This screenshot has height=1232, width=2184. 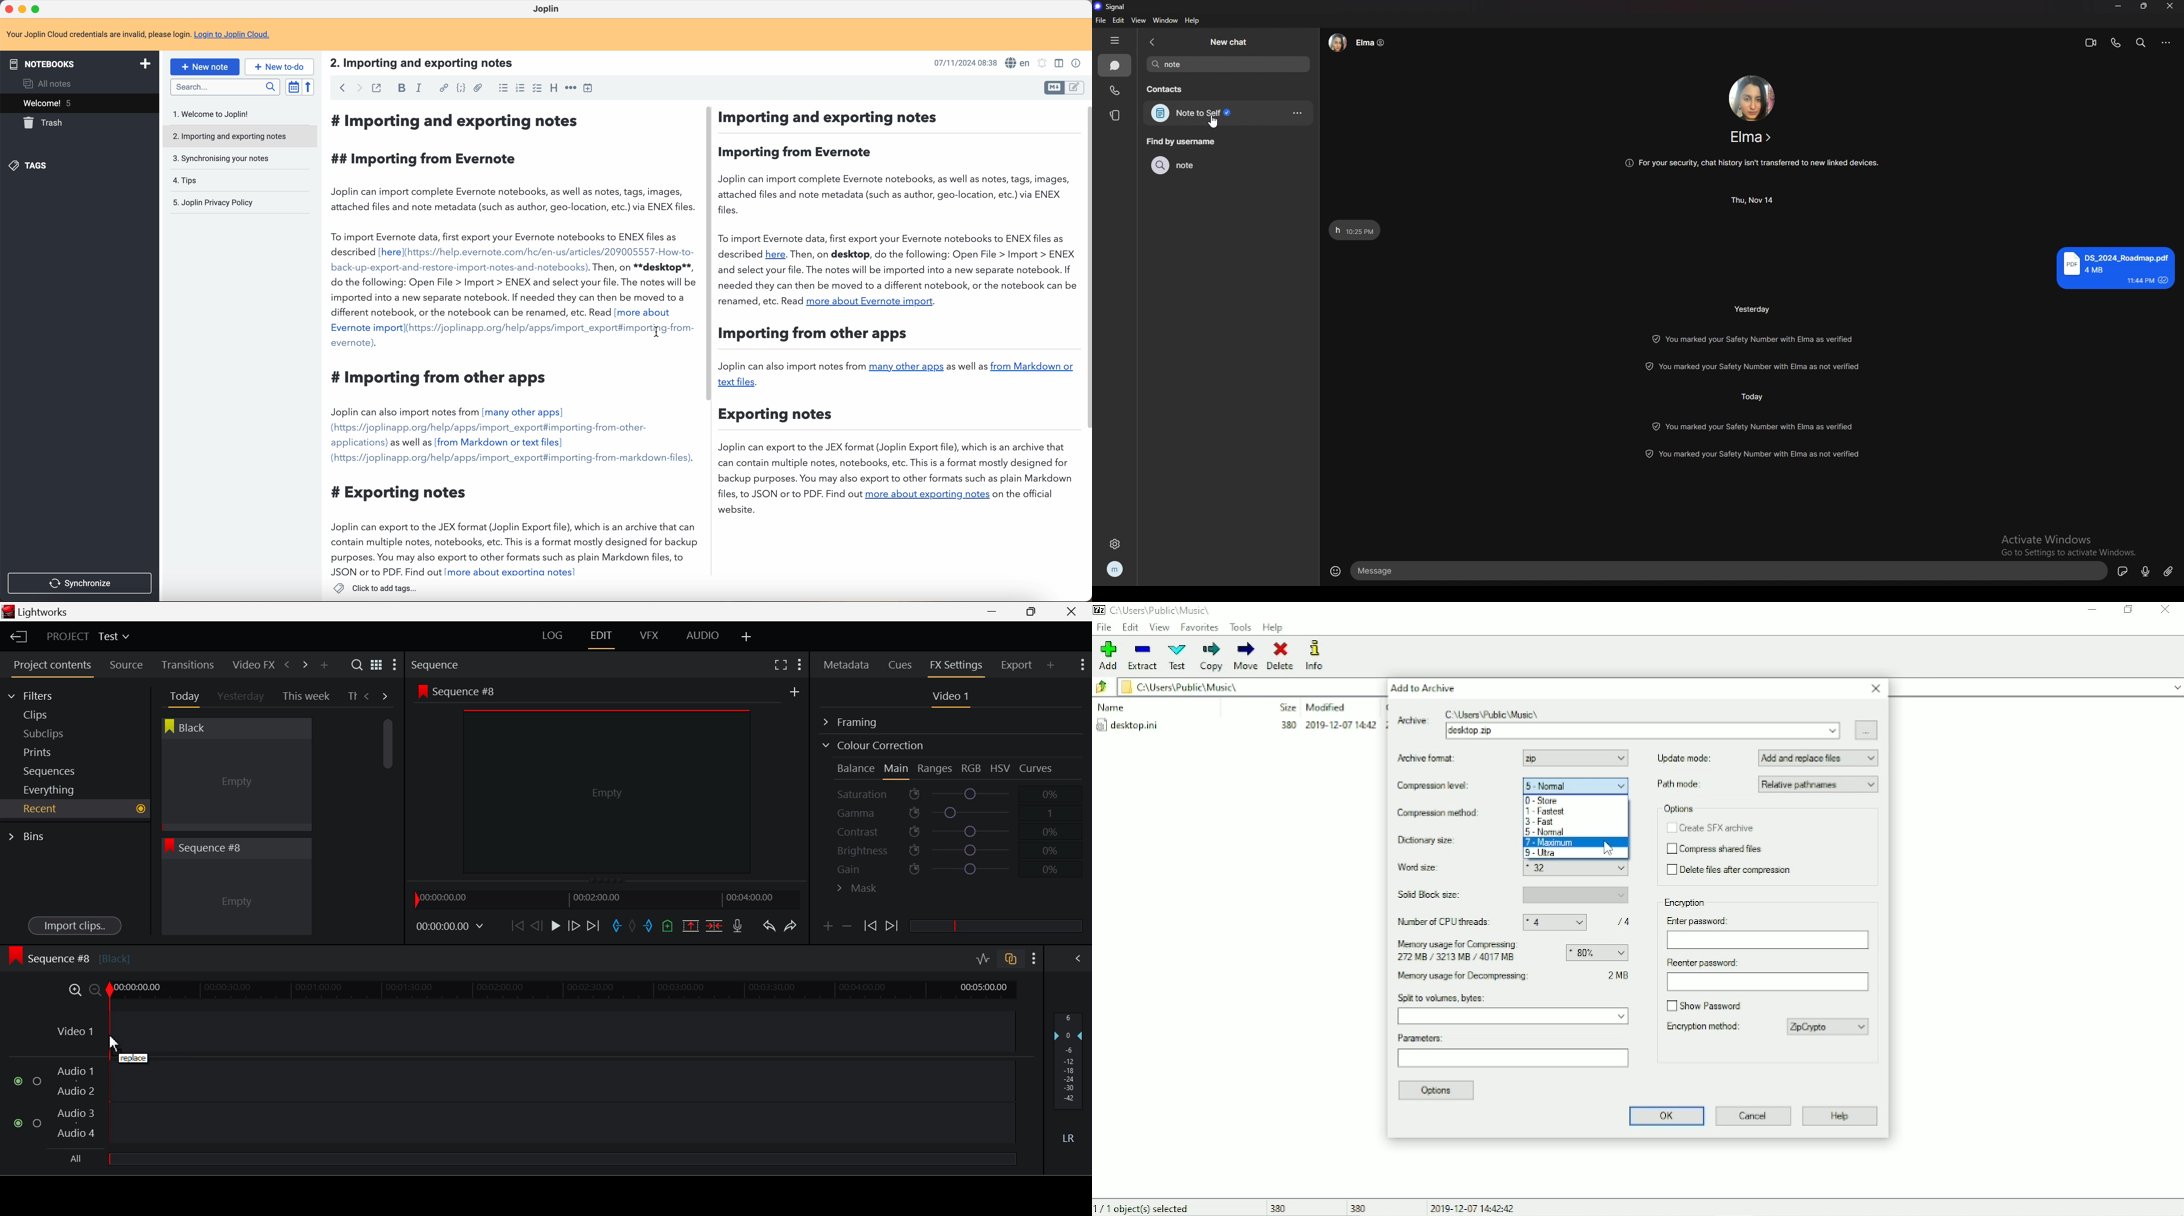 I want to click on Delete files after compression, so click(x=1733, y=871).